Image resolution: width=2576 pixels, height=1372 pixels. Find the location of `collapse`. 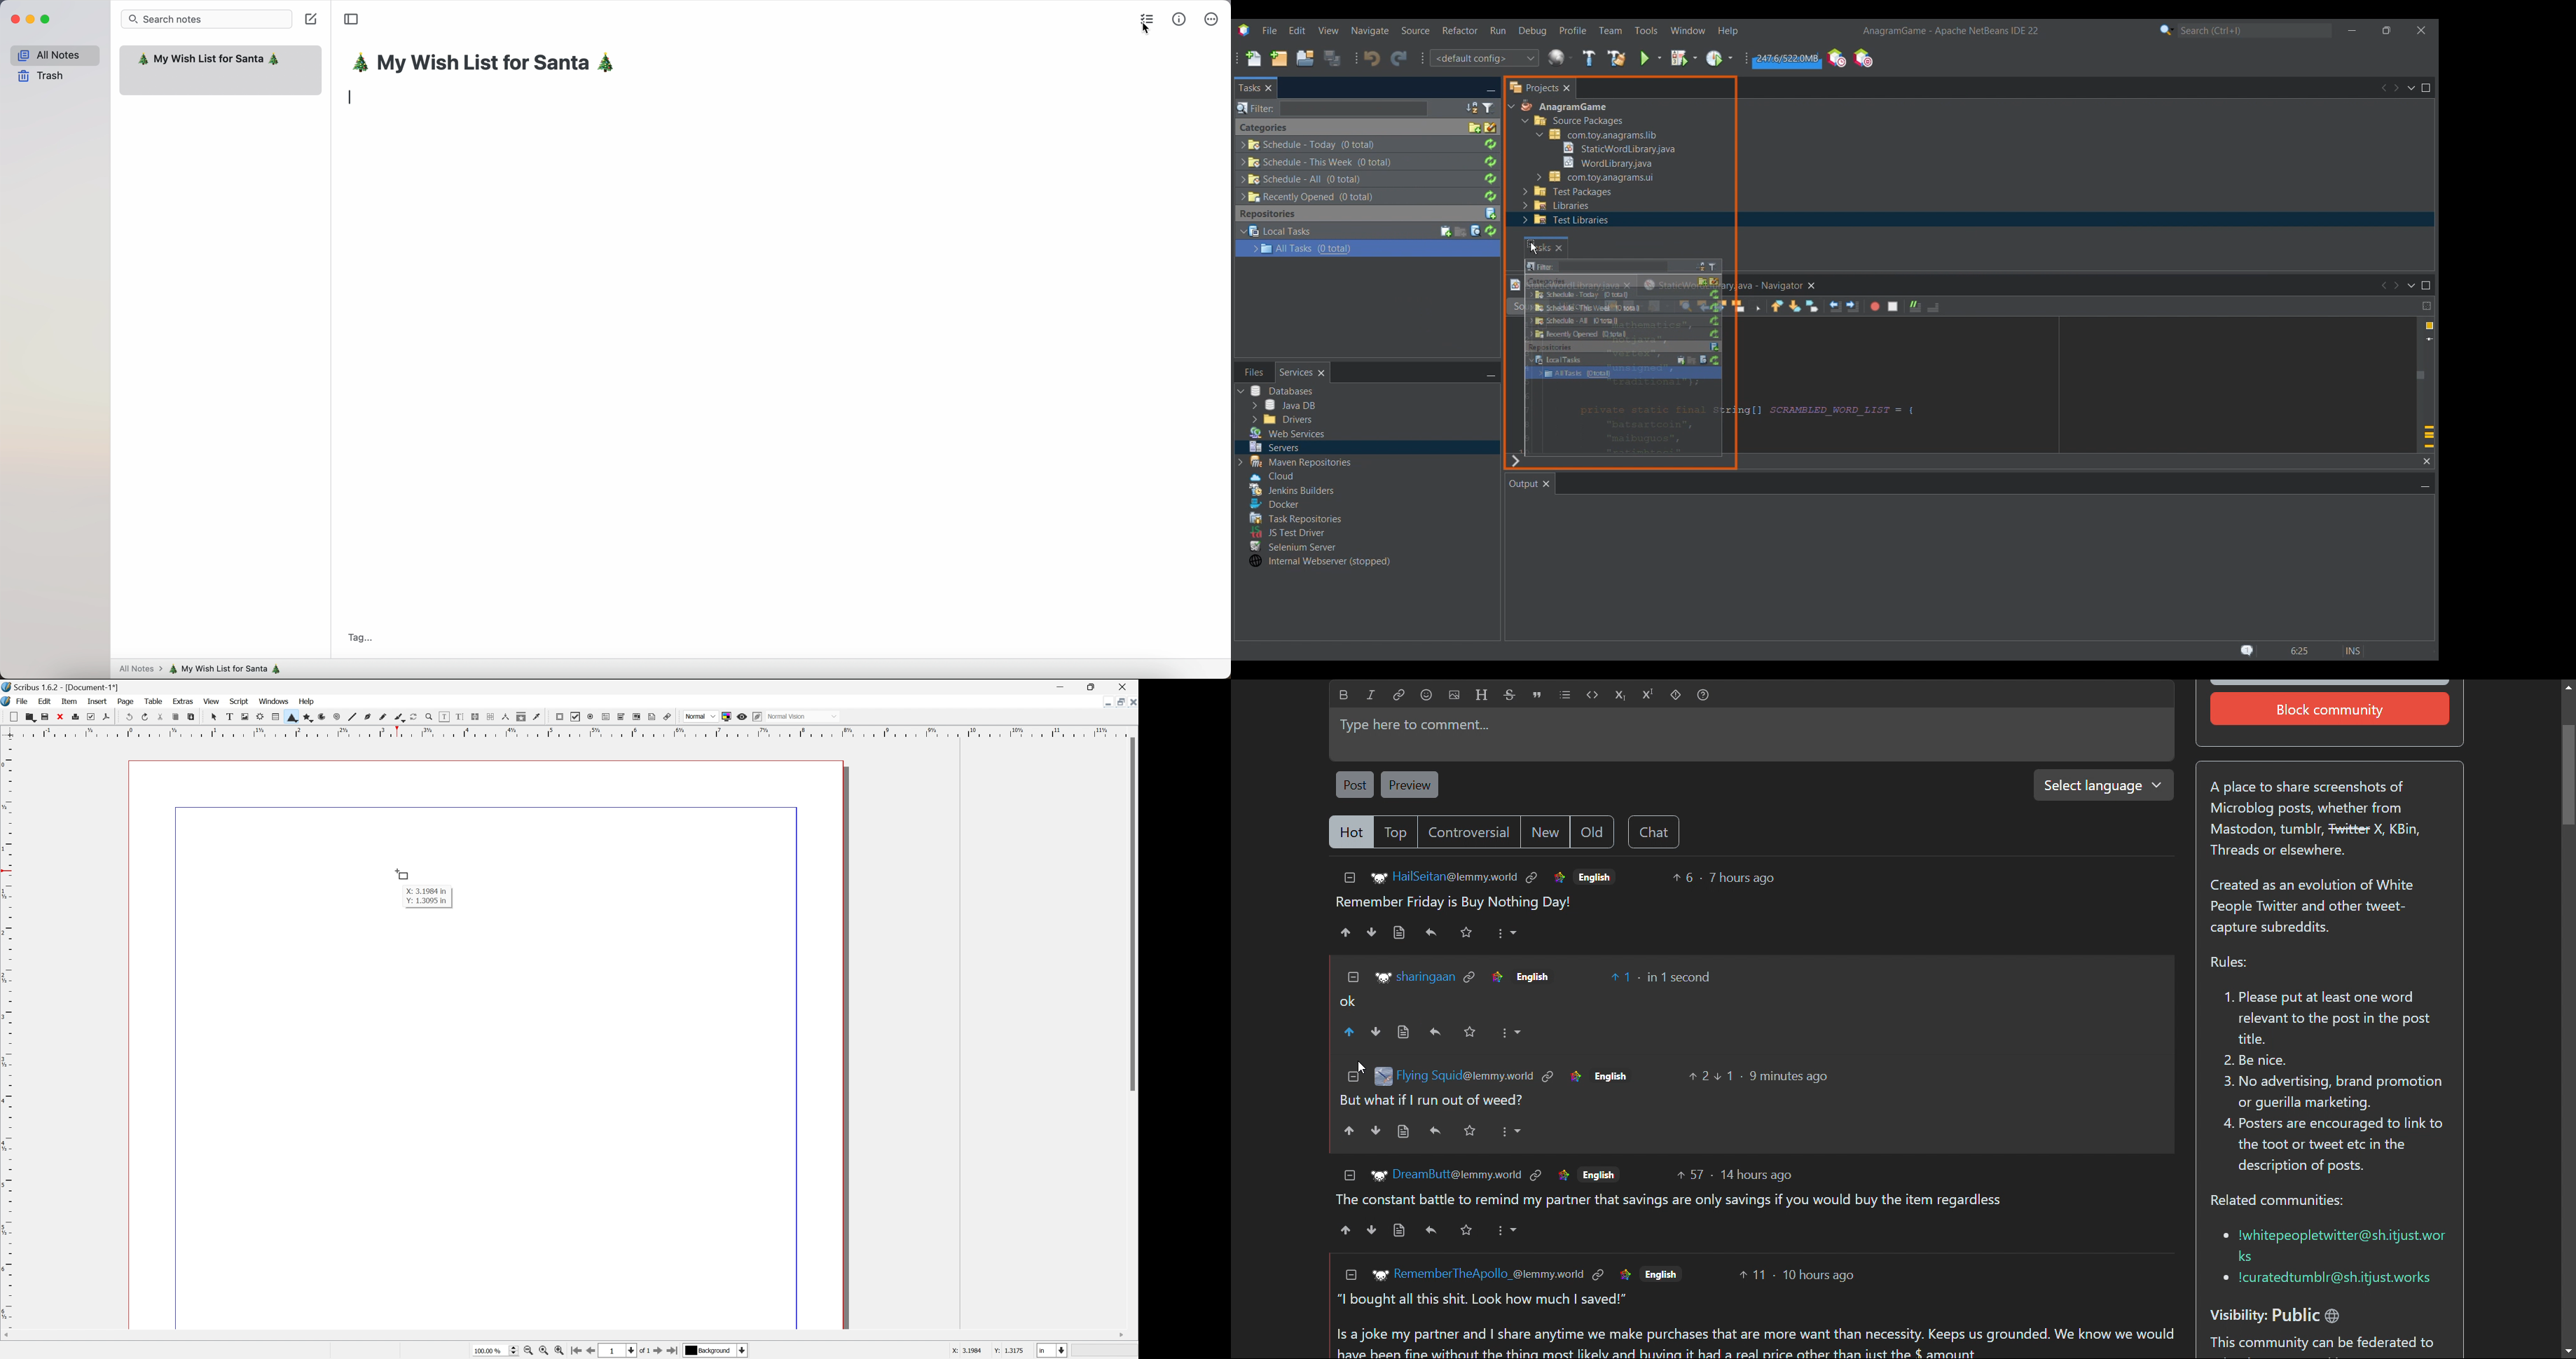

collapse is located at coordinates (1349, 878).